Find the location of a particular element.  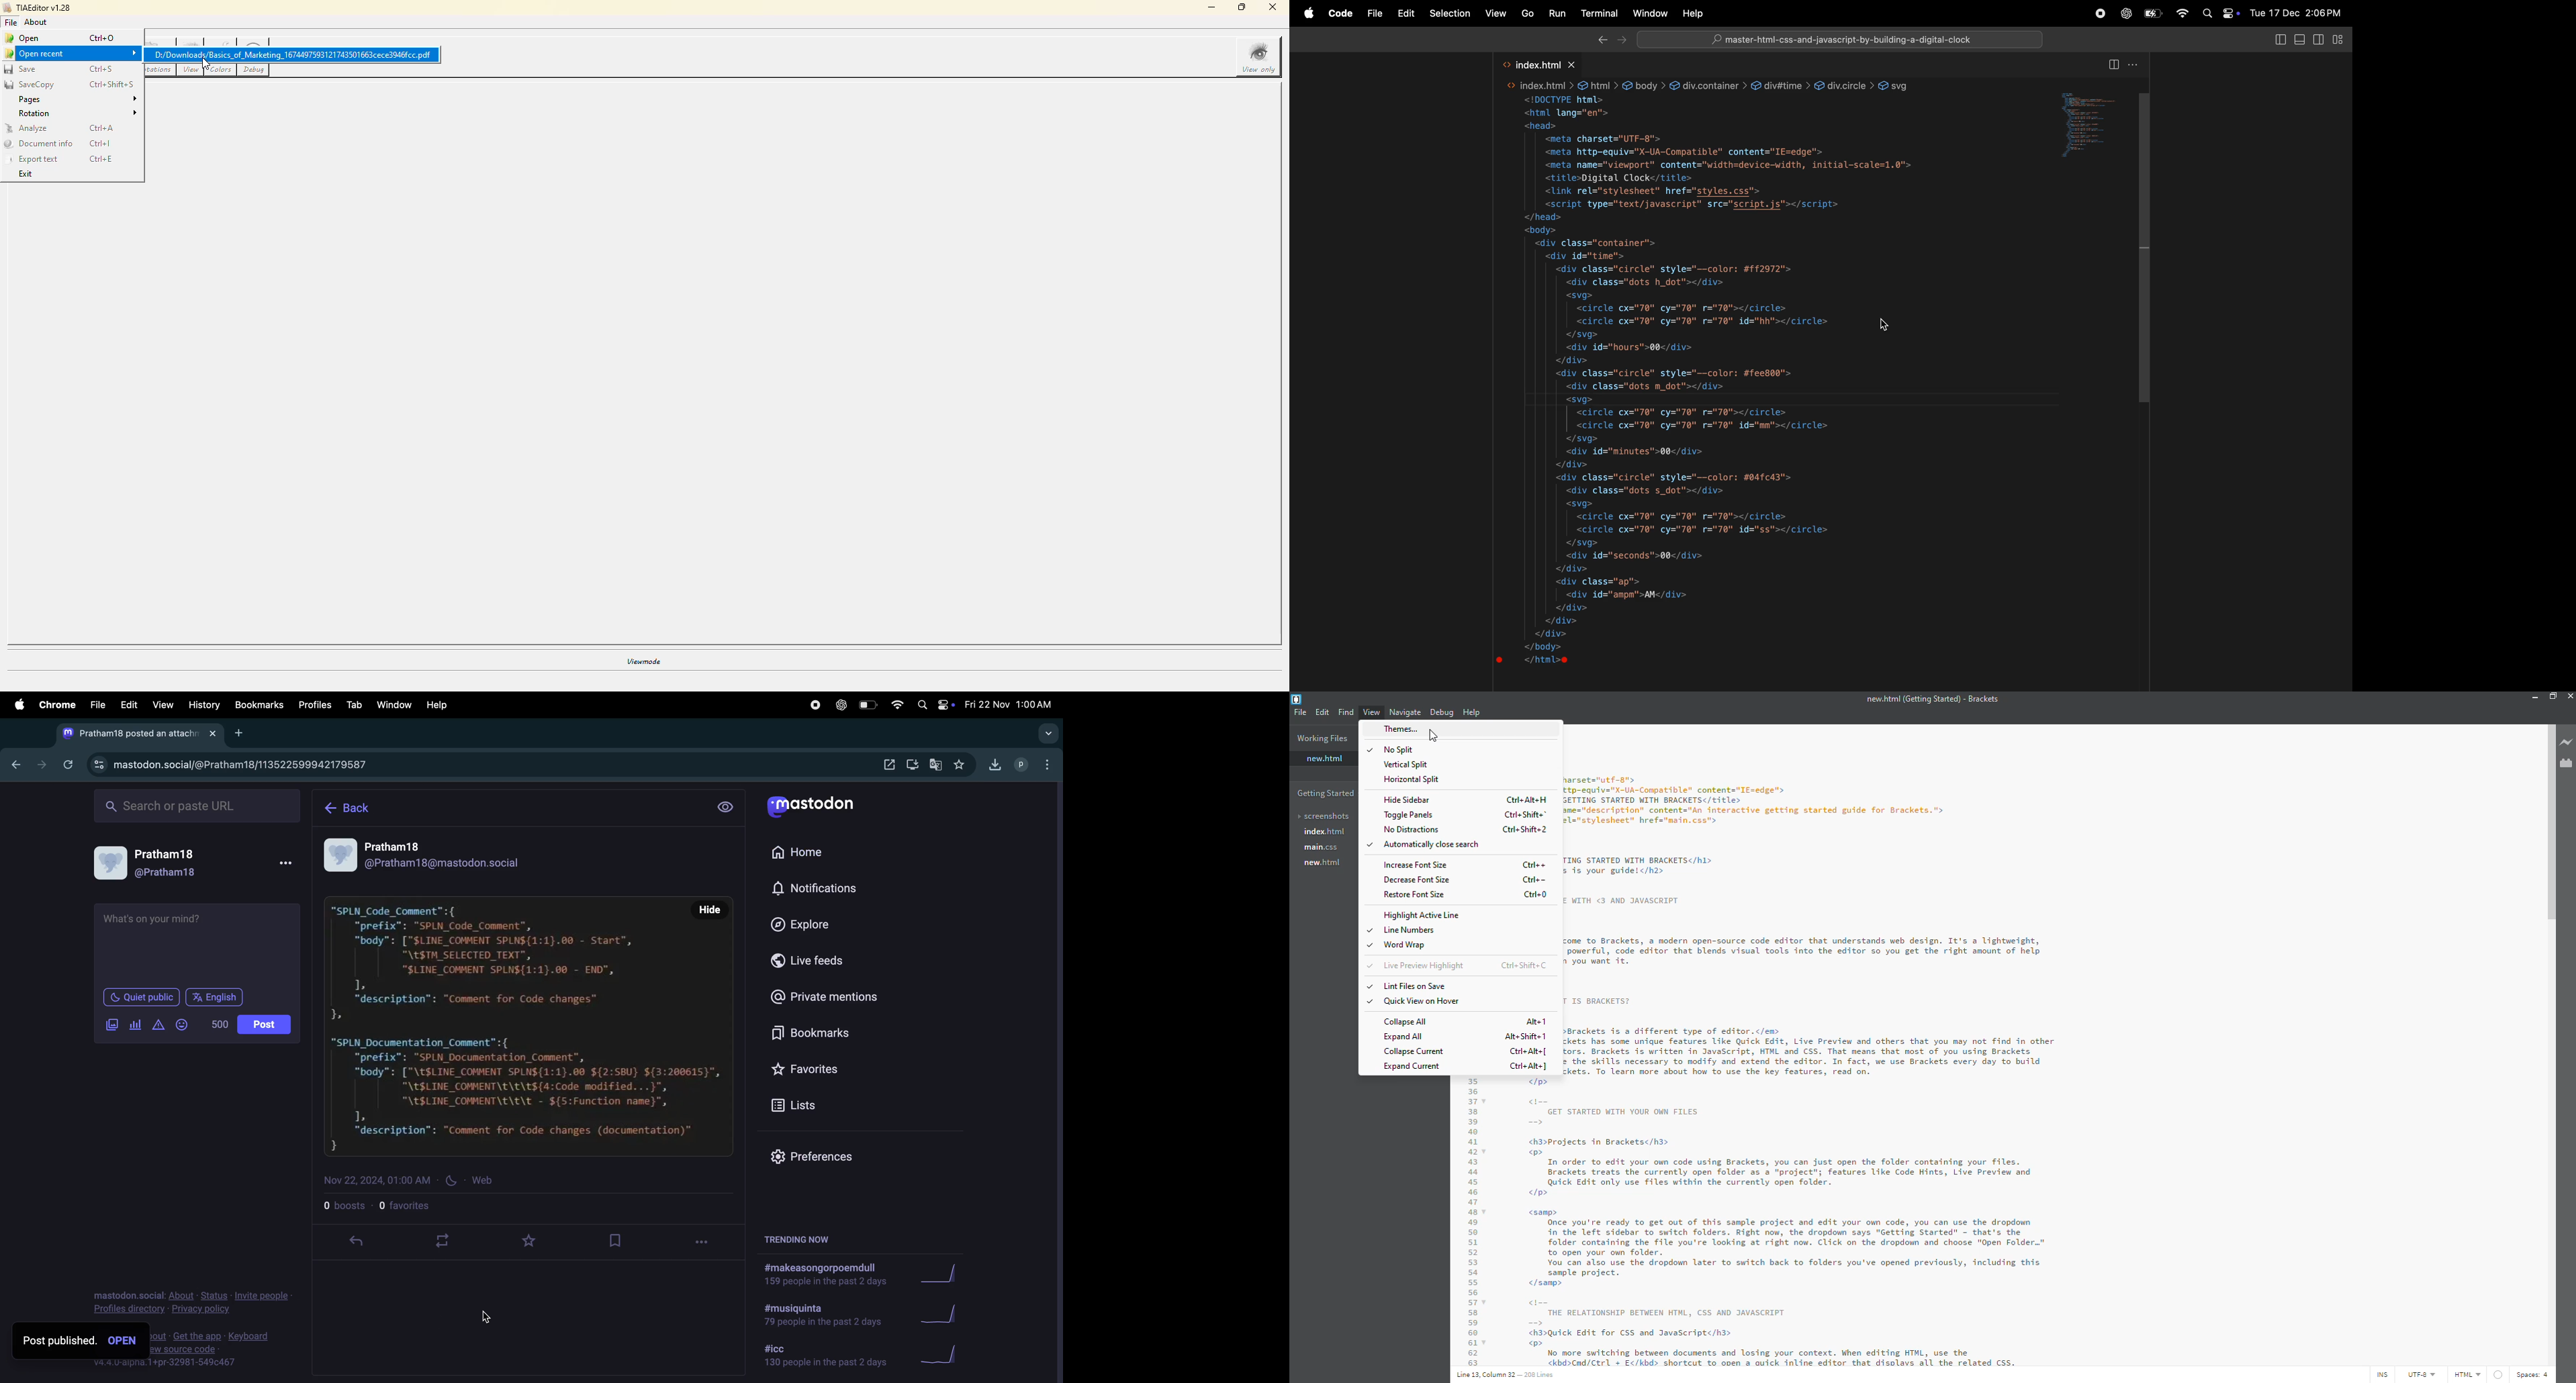

searchbox is located at coordinates (204, 807).